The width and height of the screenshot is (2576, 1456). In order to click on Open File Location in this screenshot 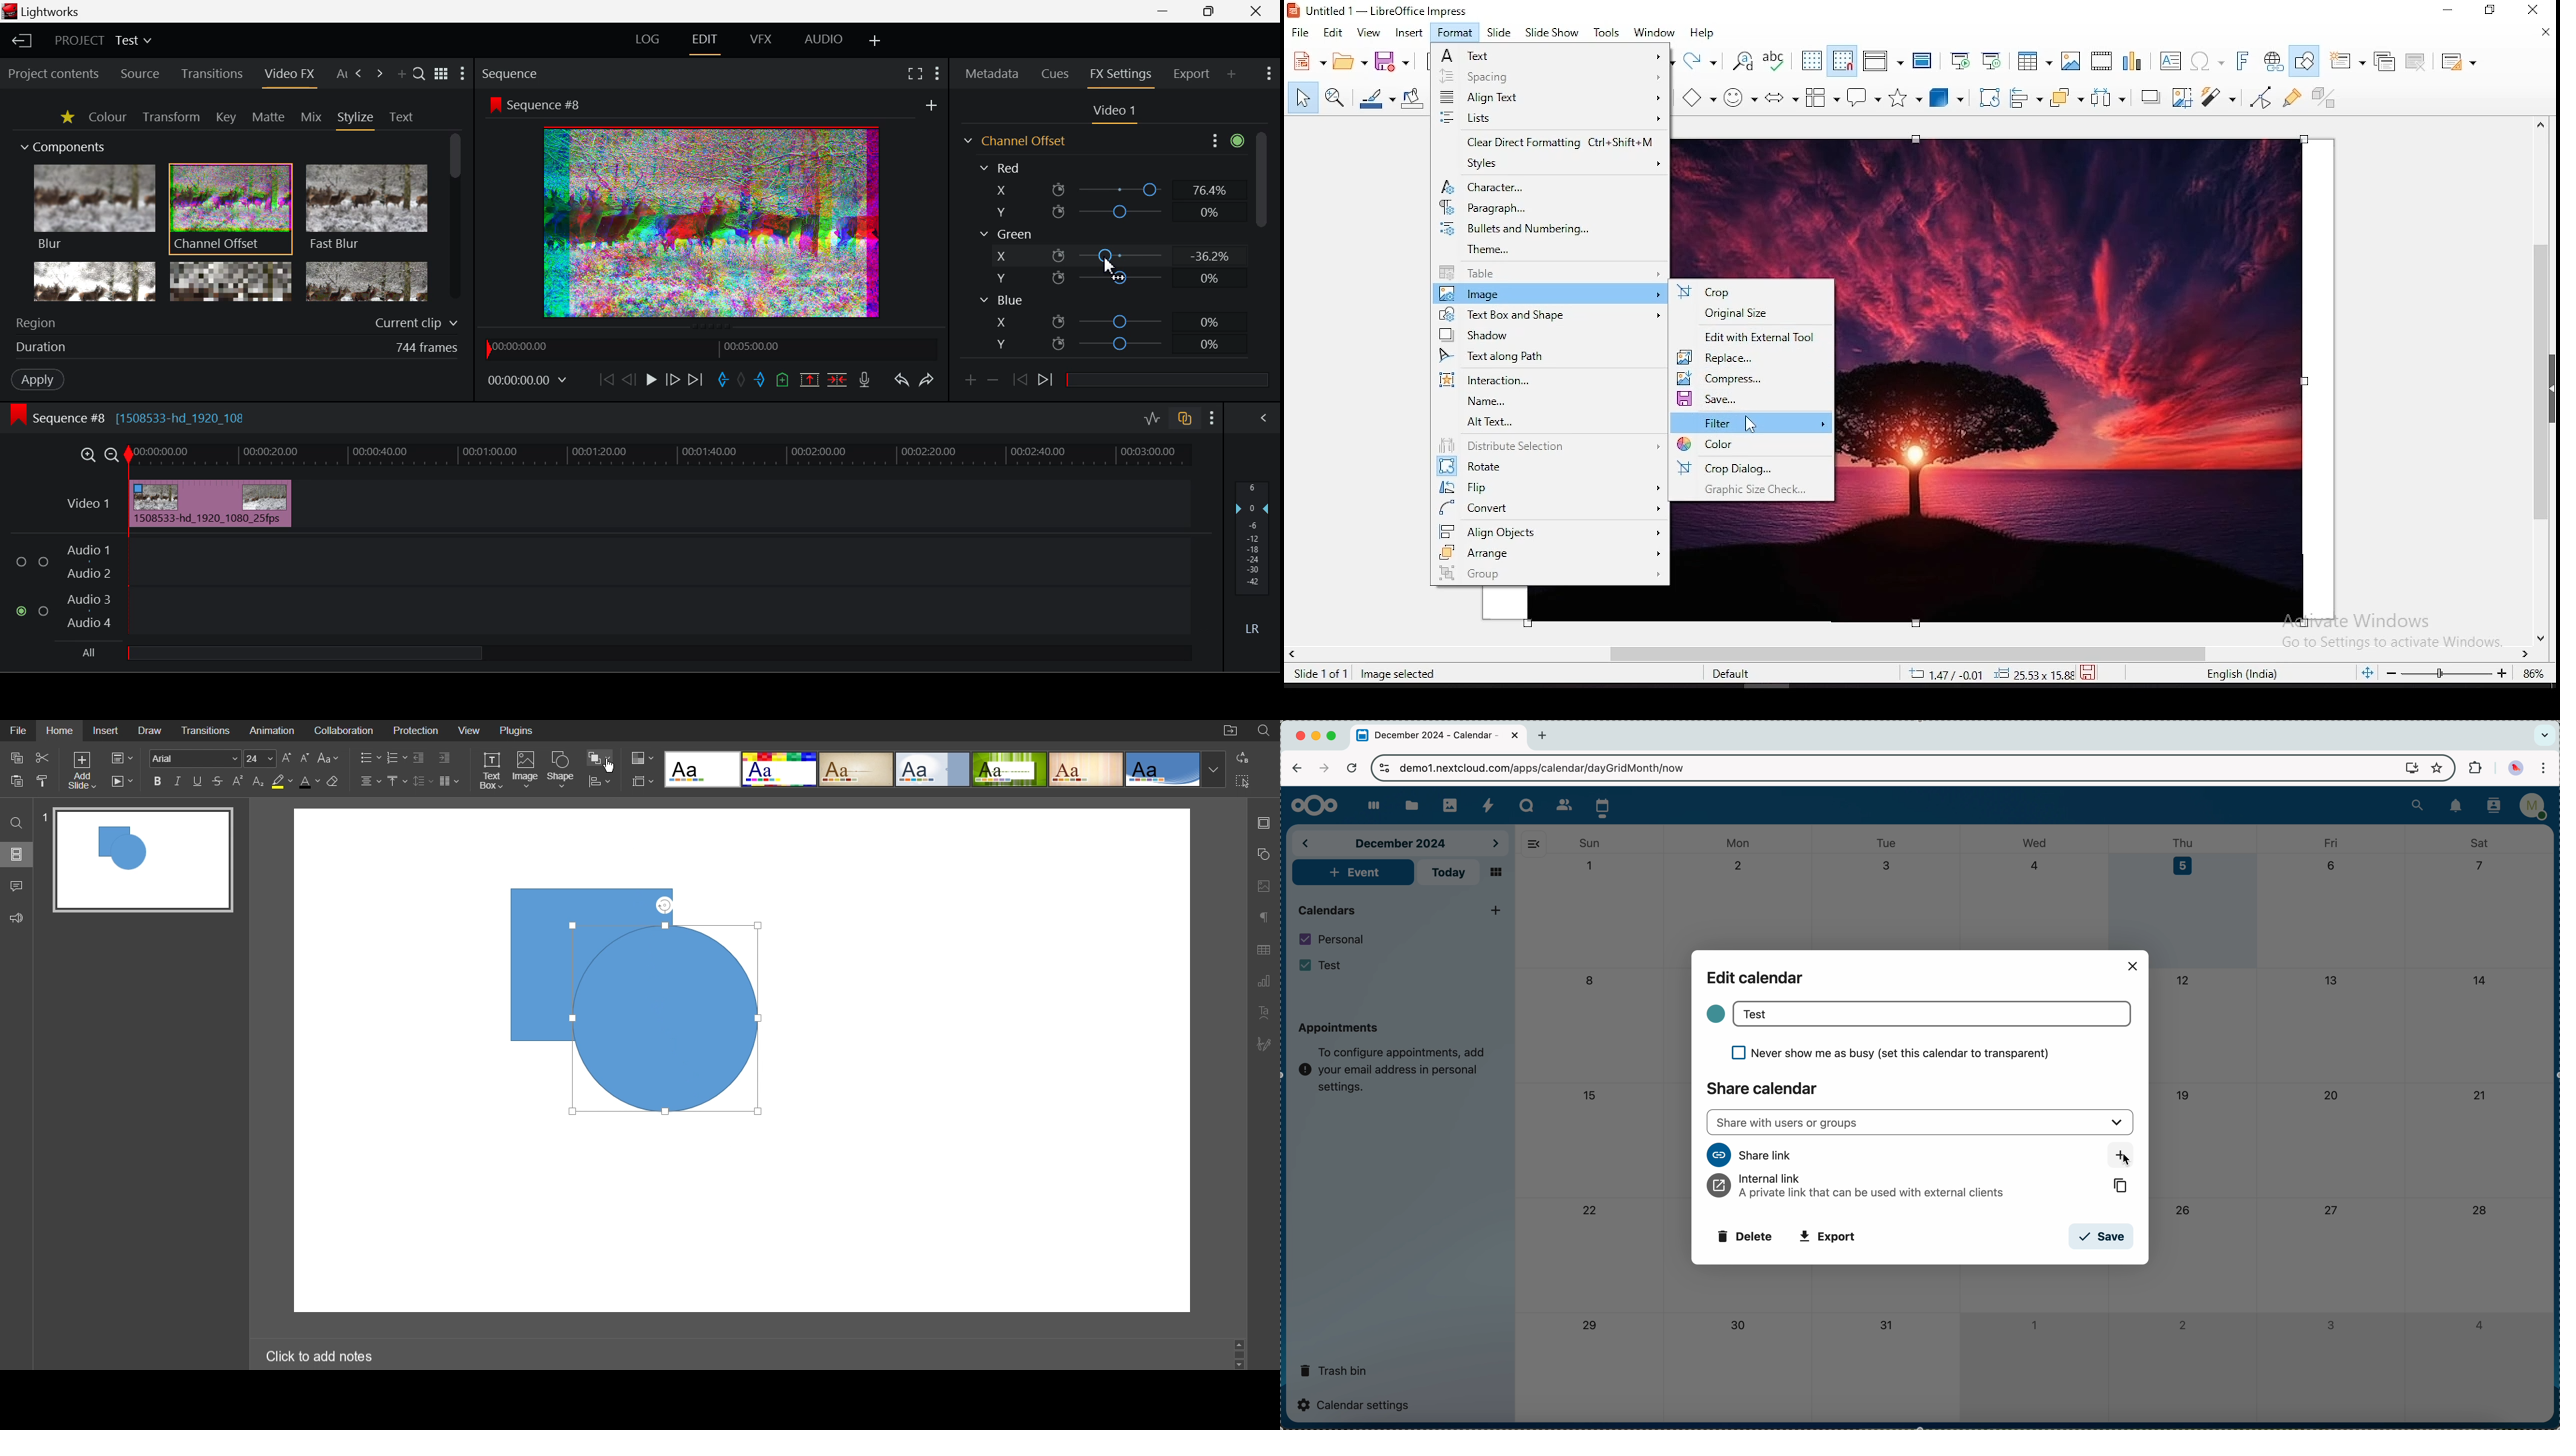, I will do `click(1230, 730)`.